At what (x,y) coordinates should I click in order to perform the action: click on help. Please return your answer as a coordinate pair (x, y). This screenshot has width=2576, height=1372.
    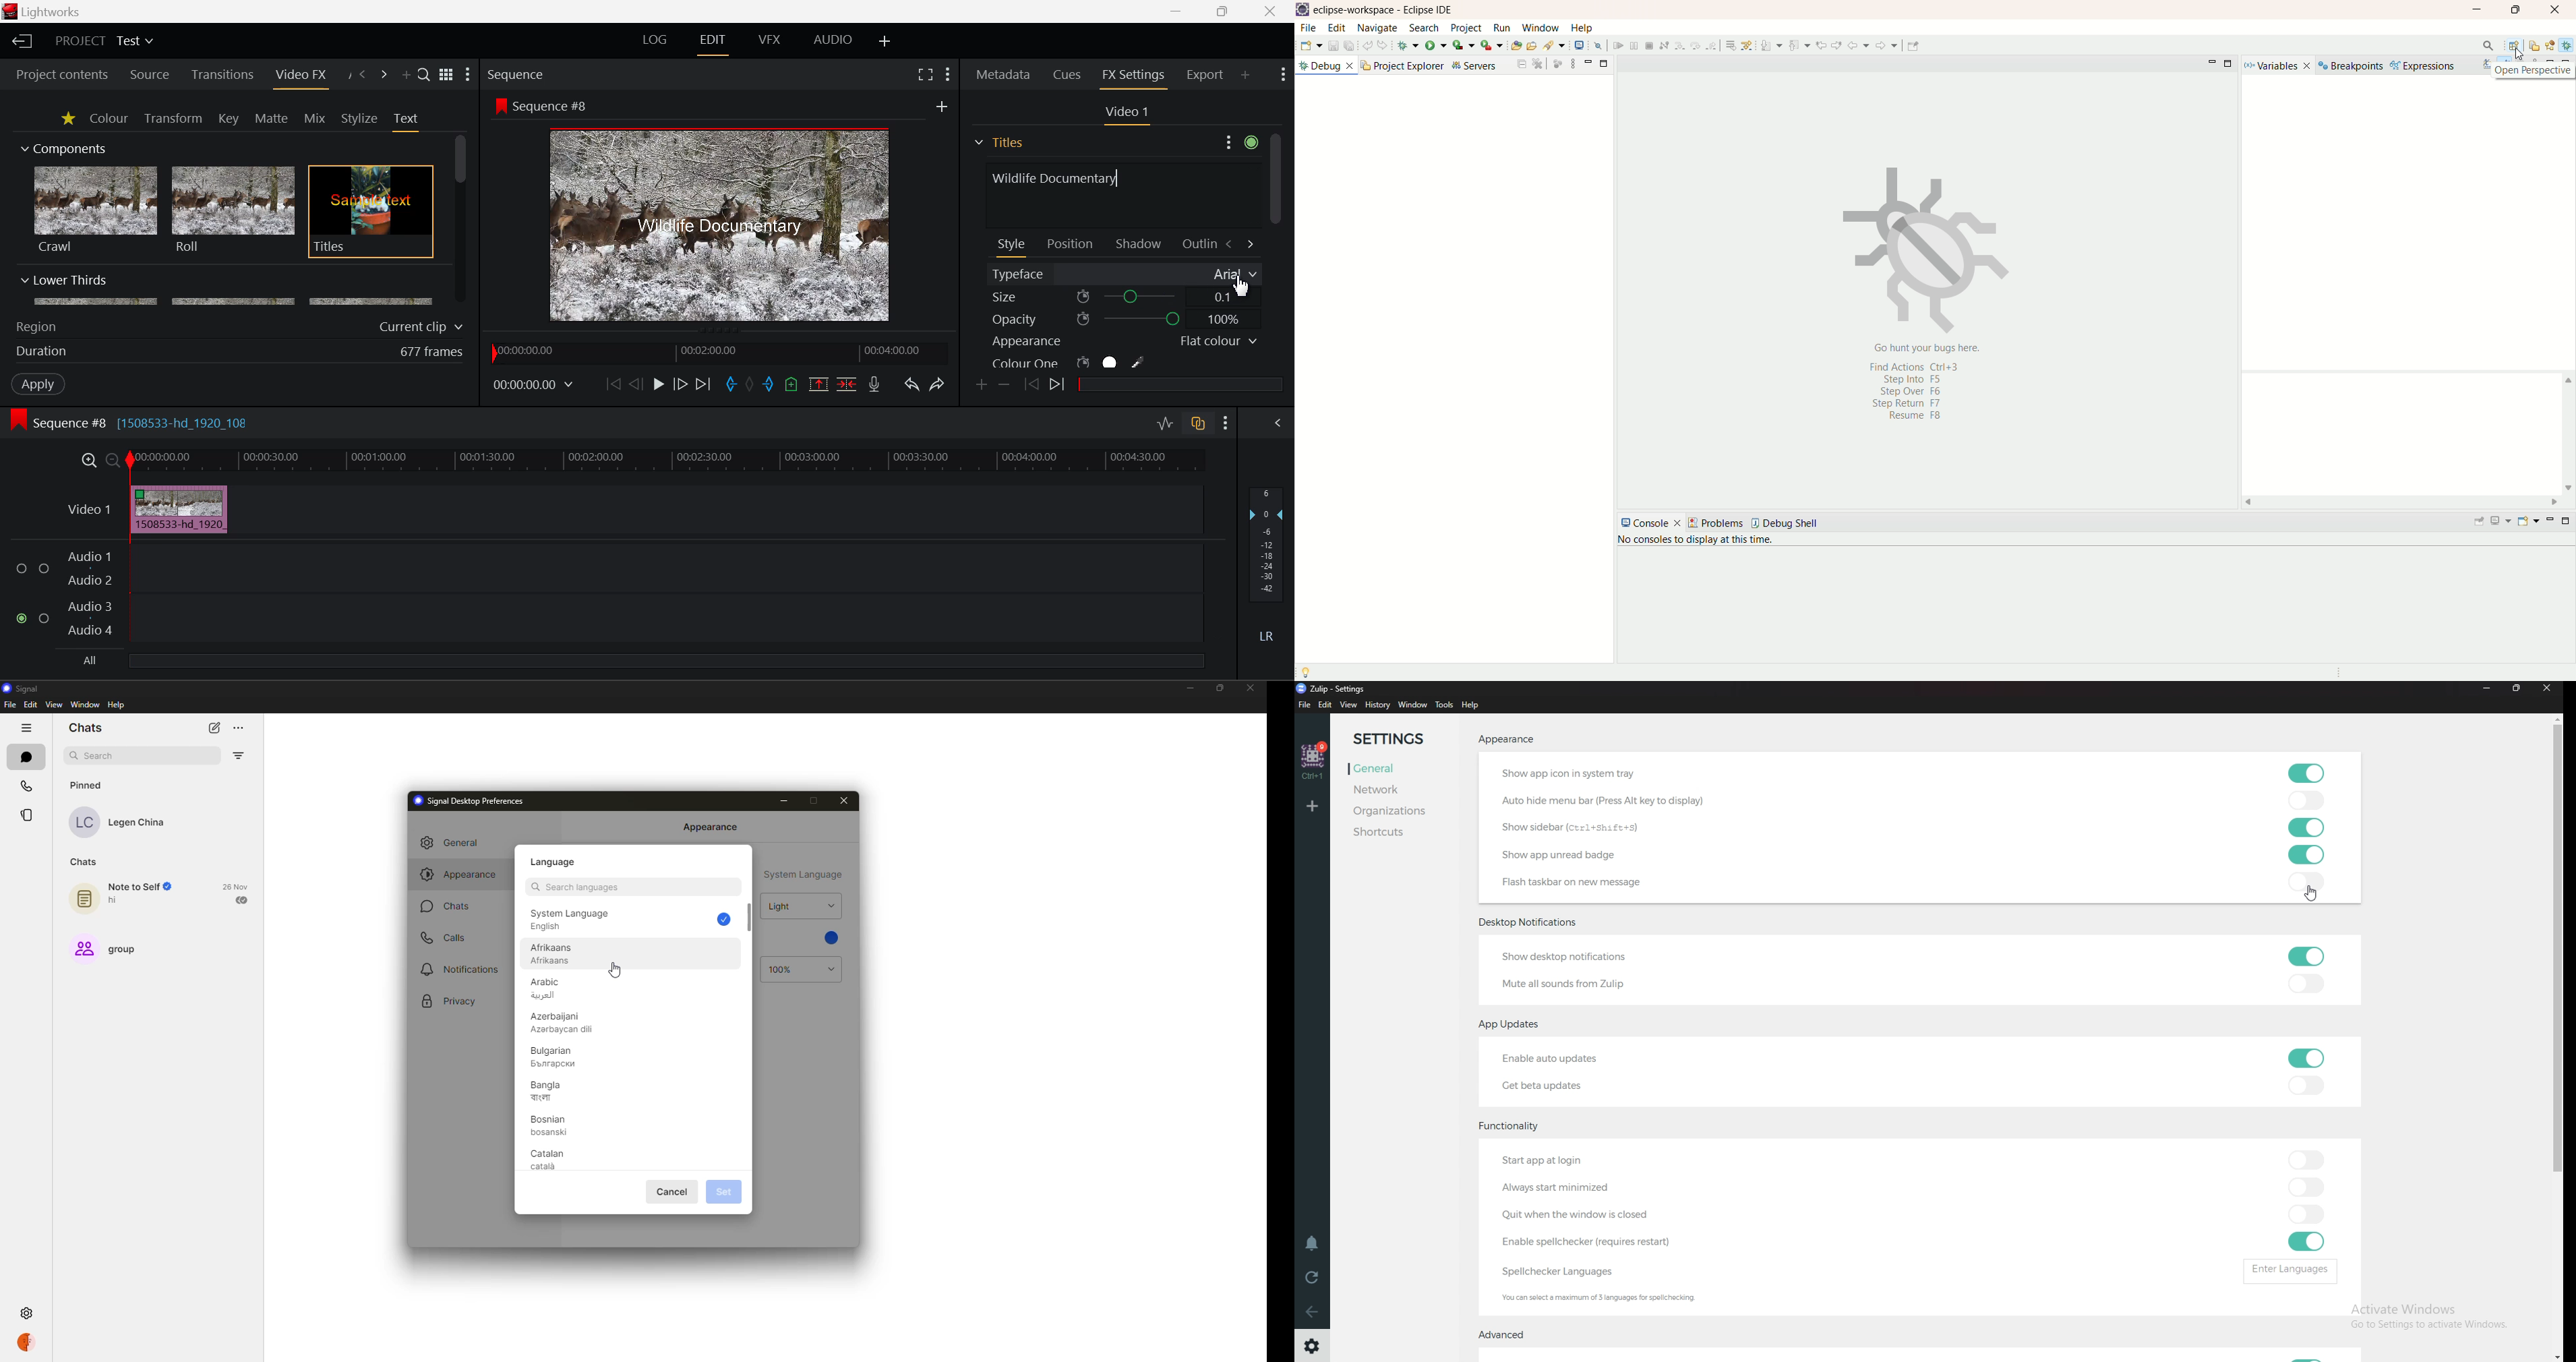
    Looking at the image, I should click on (115, 706).